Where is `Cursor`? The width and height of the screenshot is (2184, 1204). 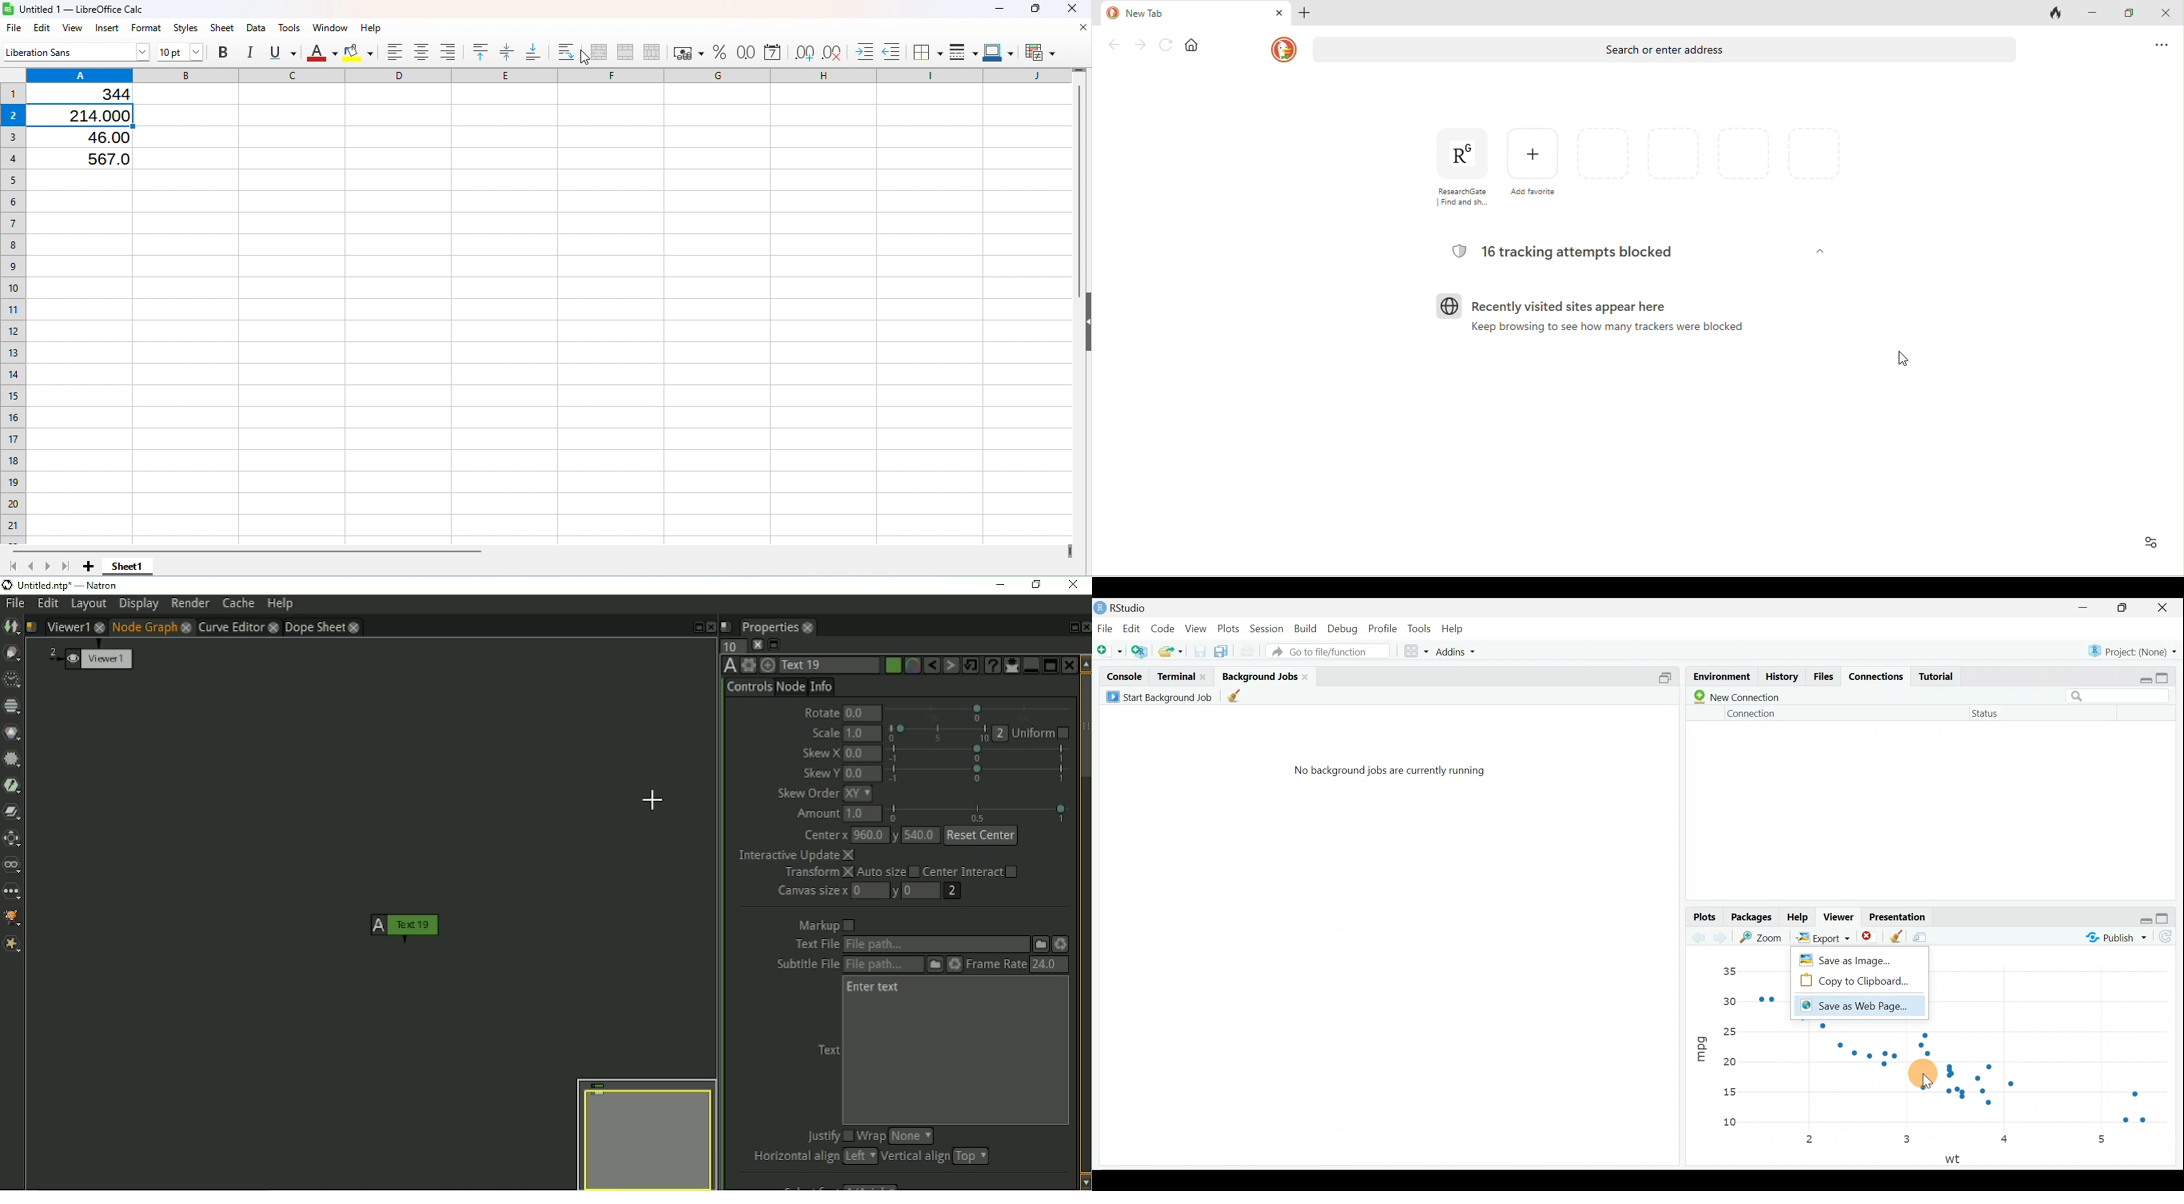
Cursor is located at coordinates (1923, 1073).